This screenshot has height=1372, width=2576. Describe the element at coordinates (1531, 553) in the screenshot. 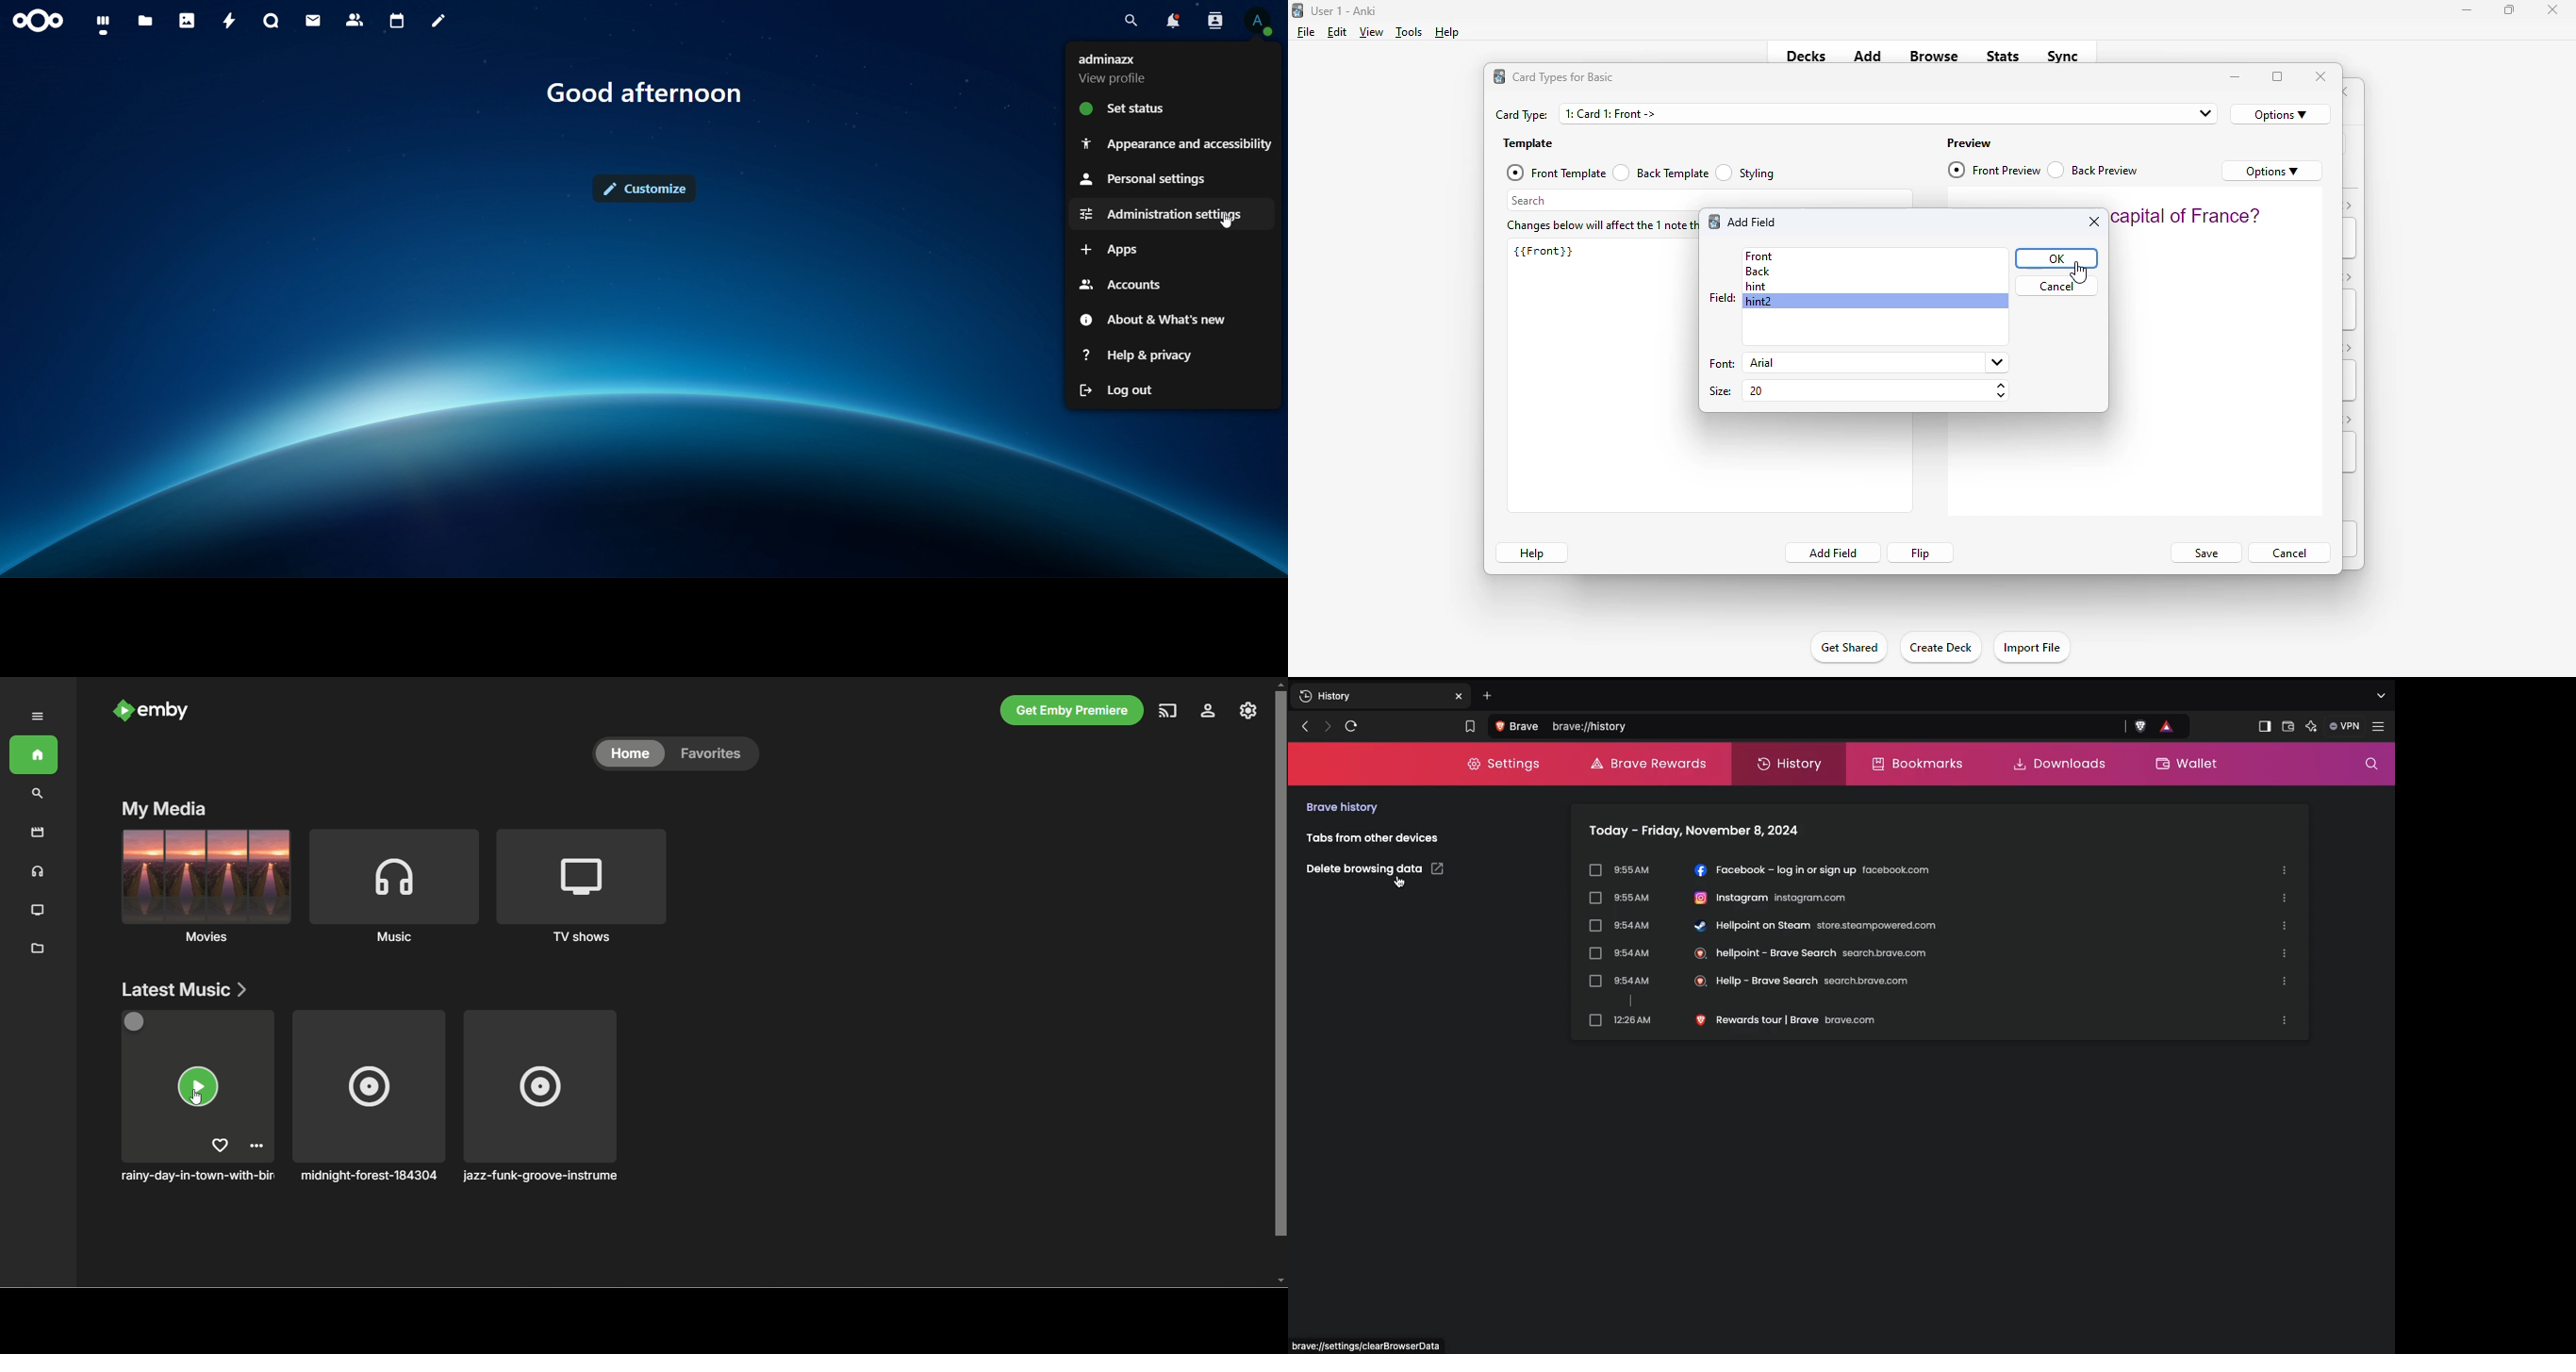

I see `help` at that location.